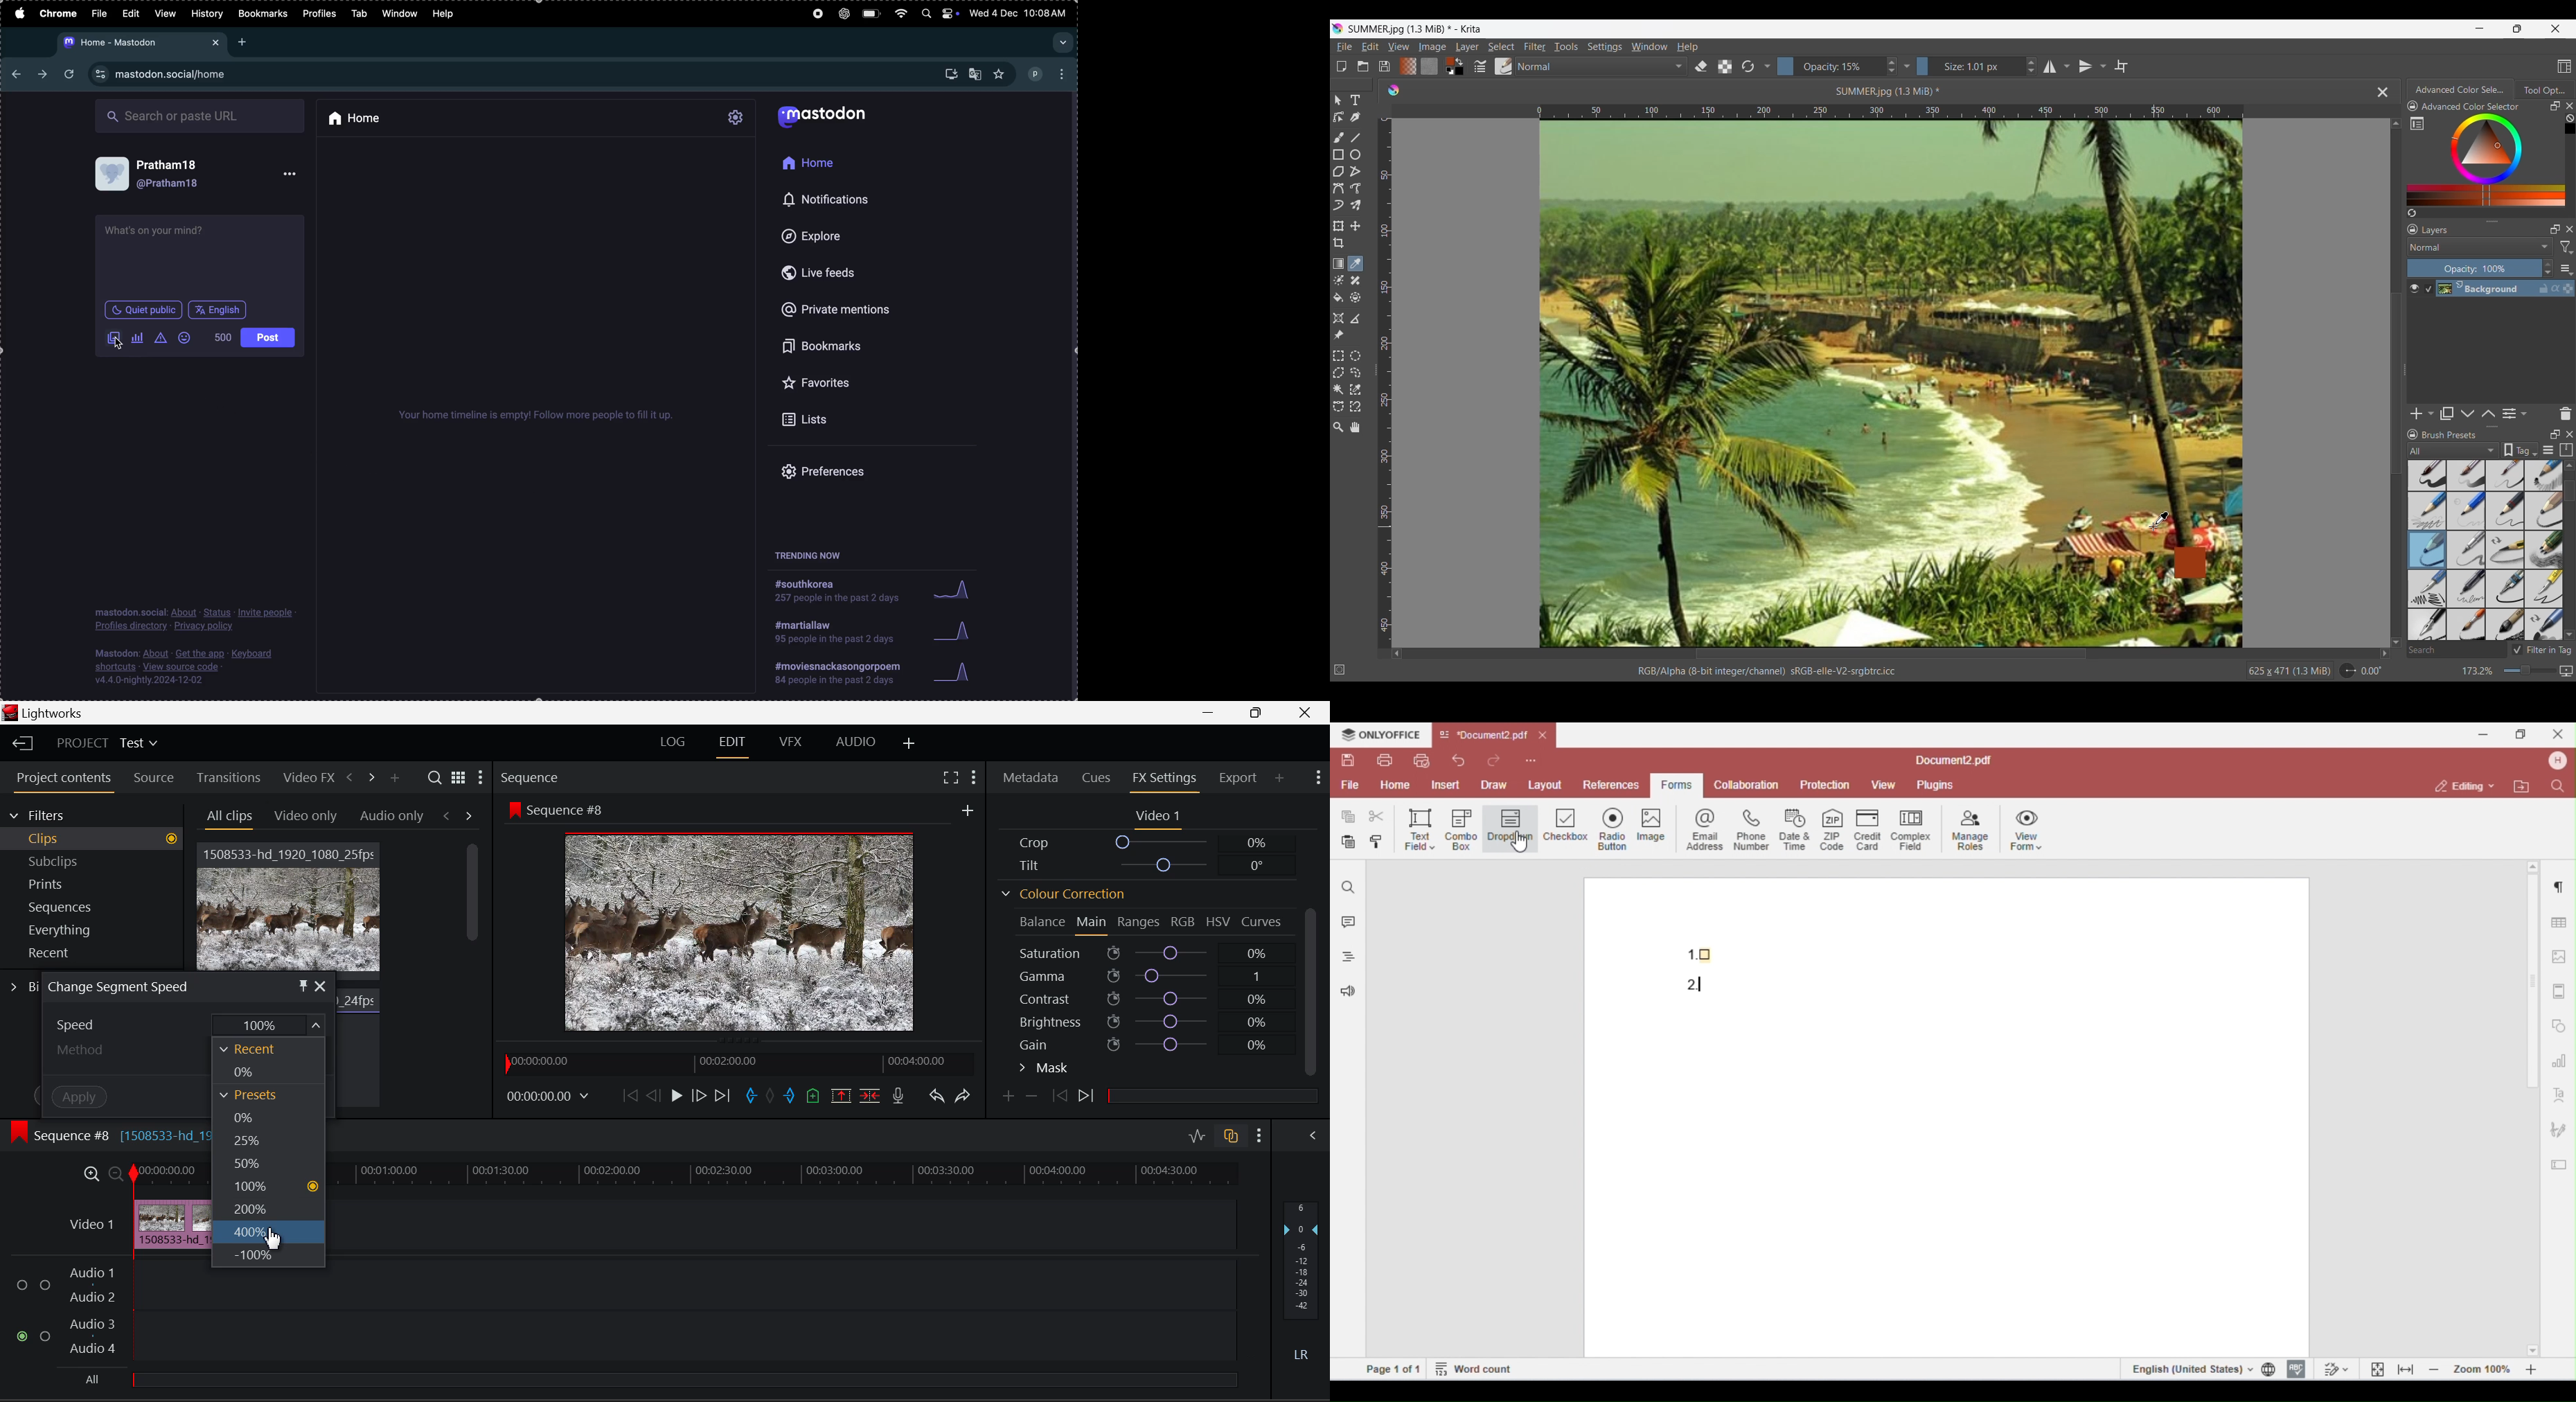 The height and width of the screenshot is (1428, 2576). I want to click on Undo, so click(935, 1098).